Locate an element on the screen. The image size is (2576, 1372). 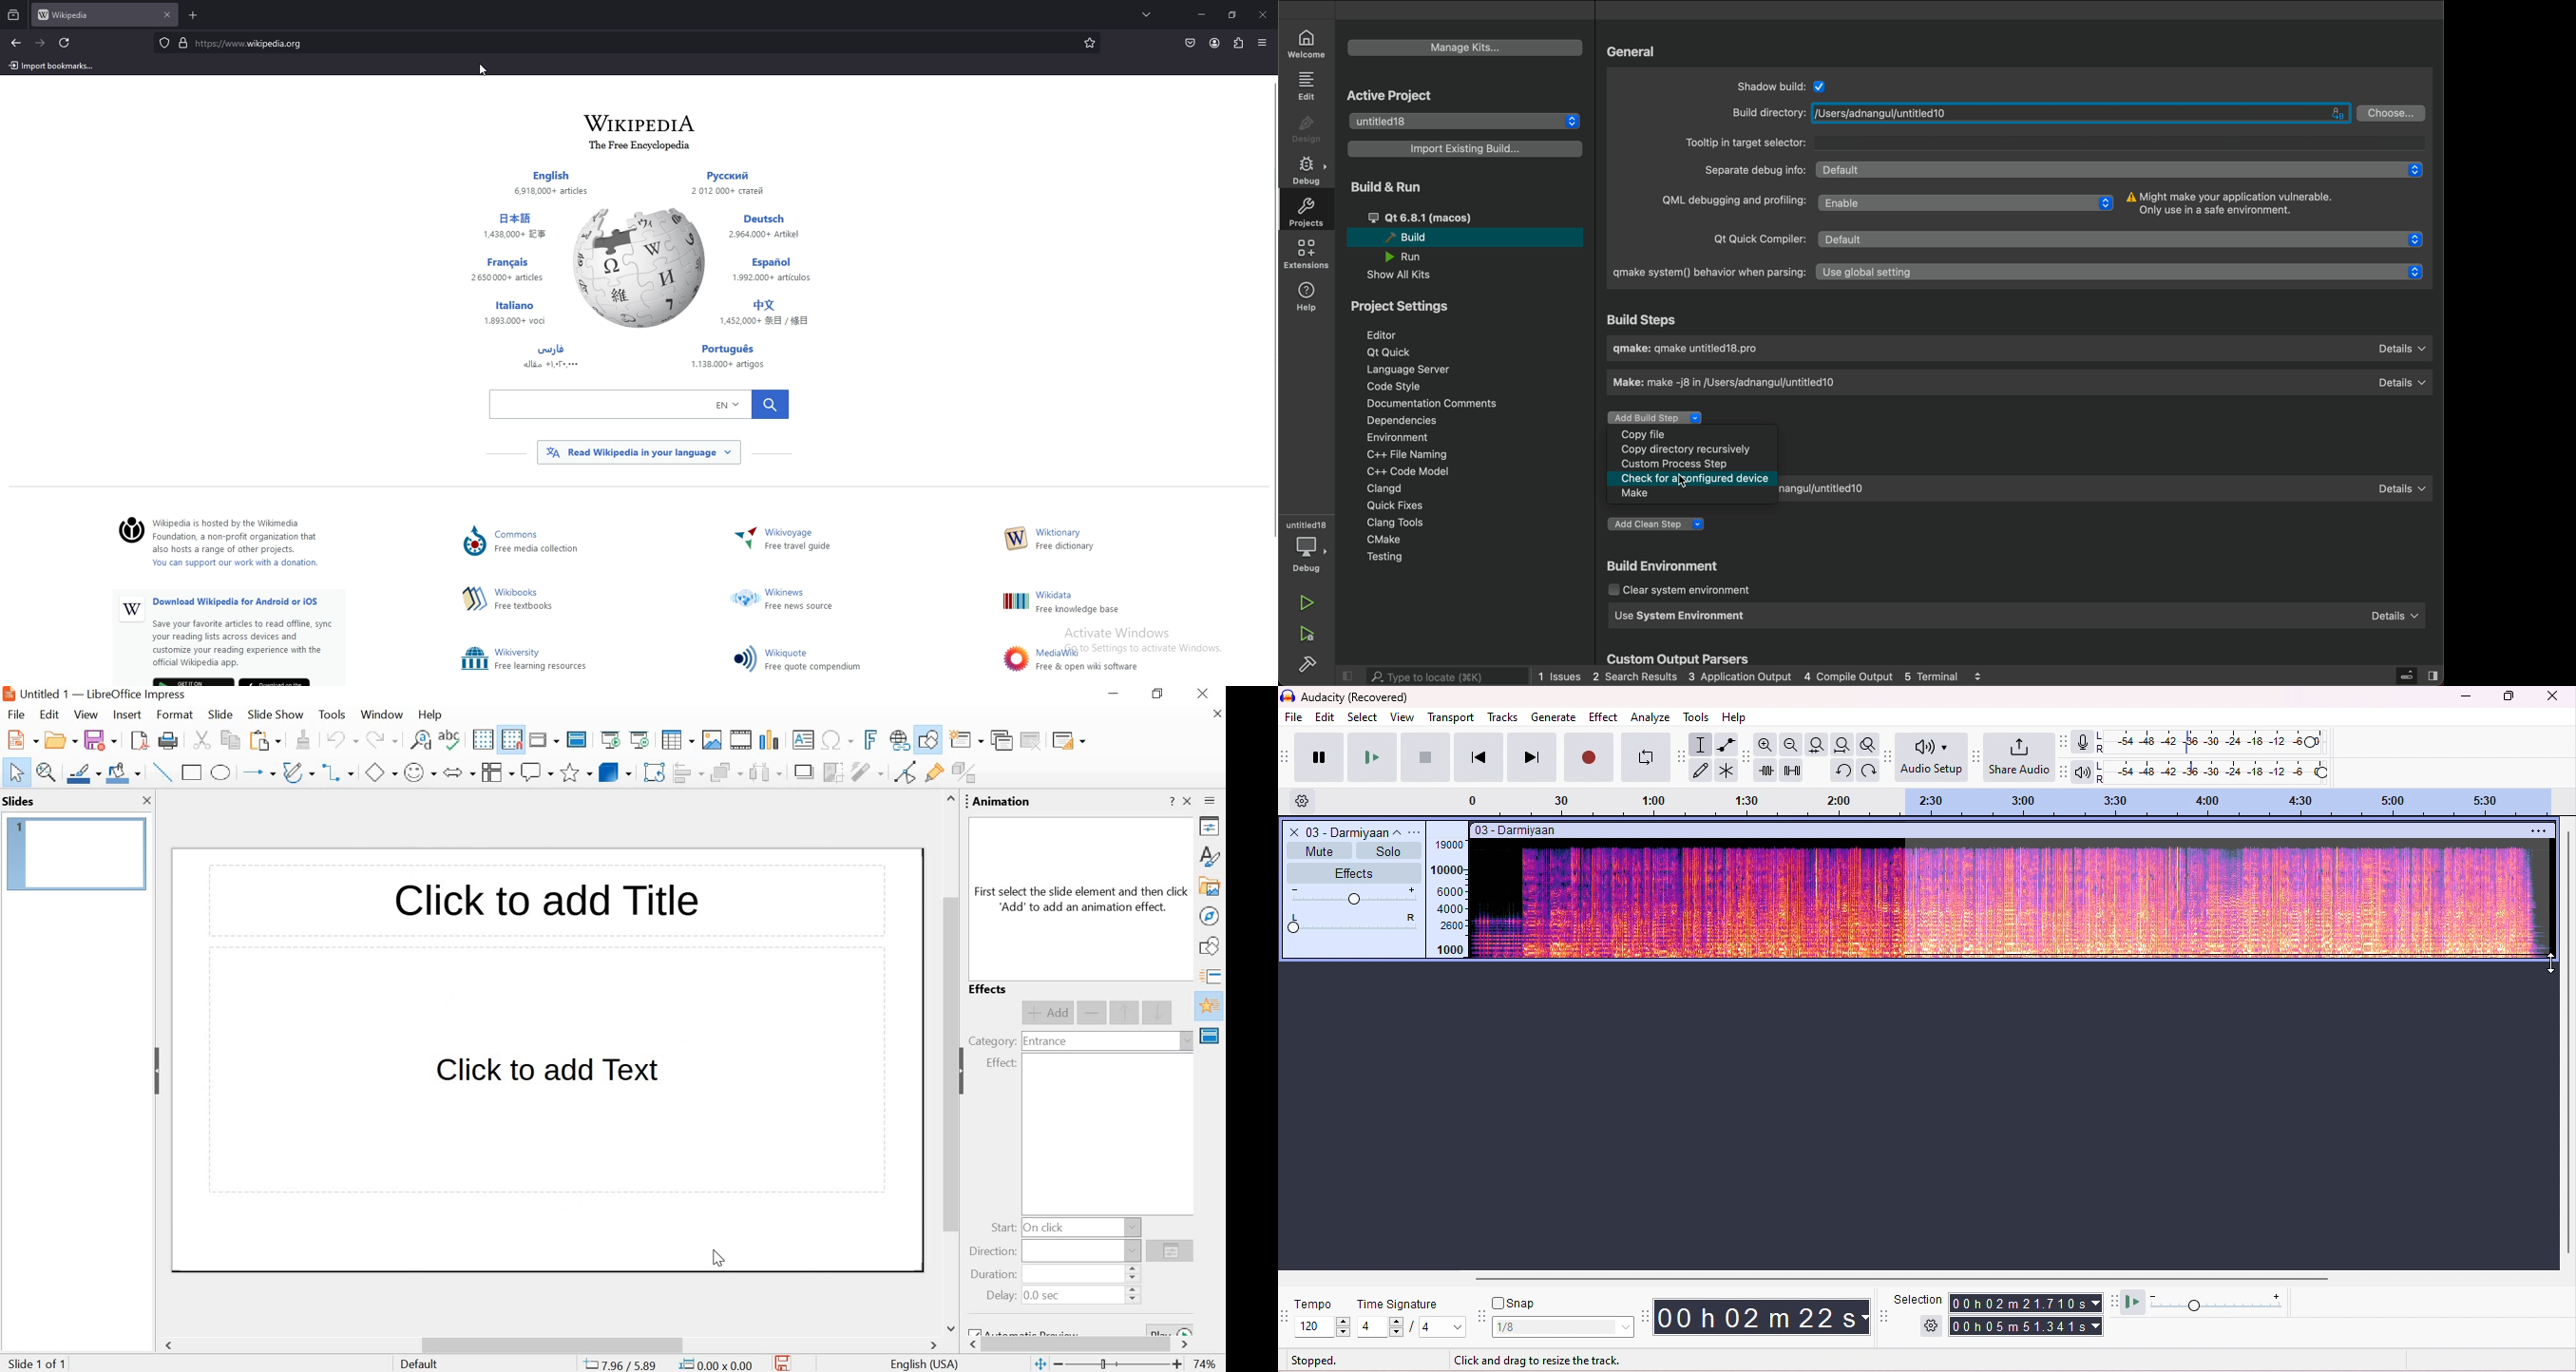
generate is located at coordinates (1554, 716).